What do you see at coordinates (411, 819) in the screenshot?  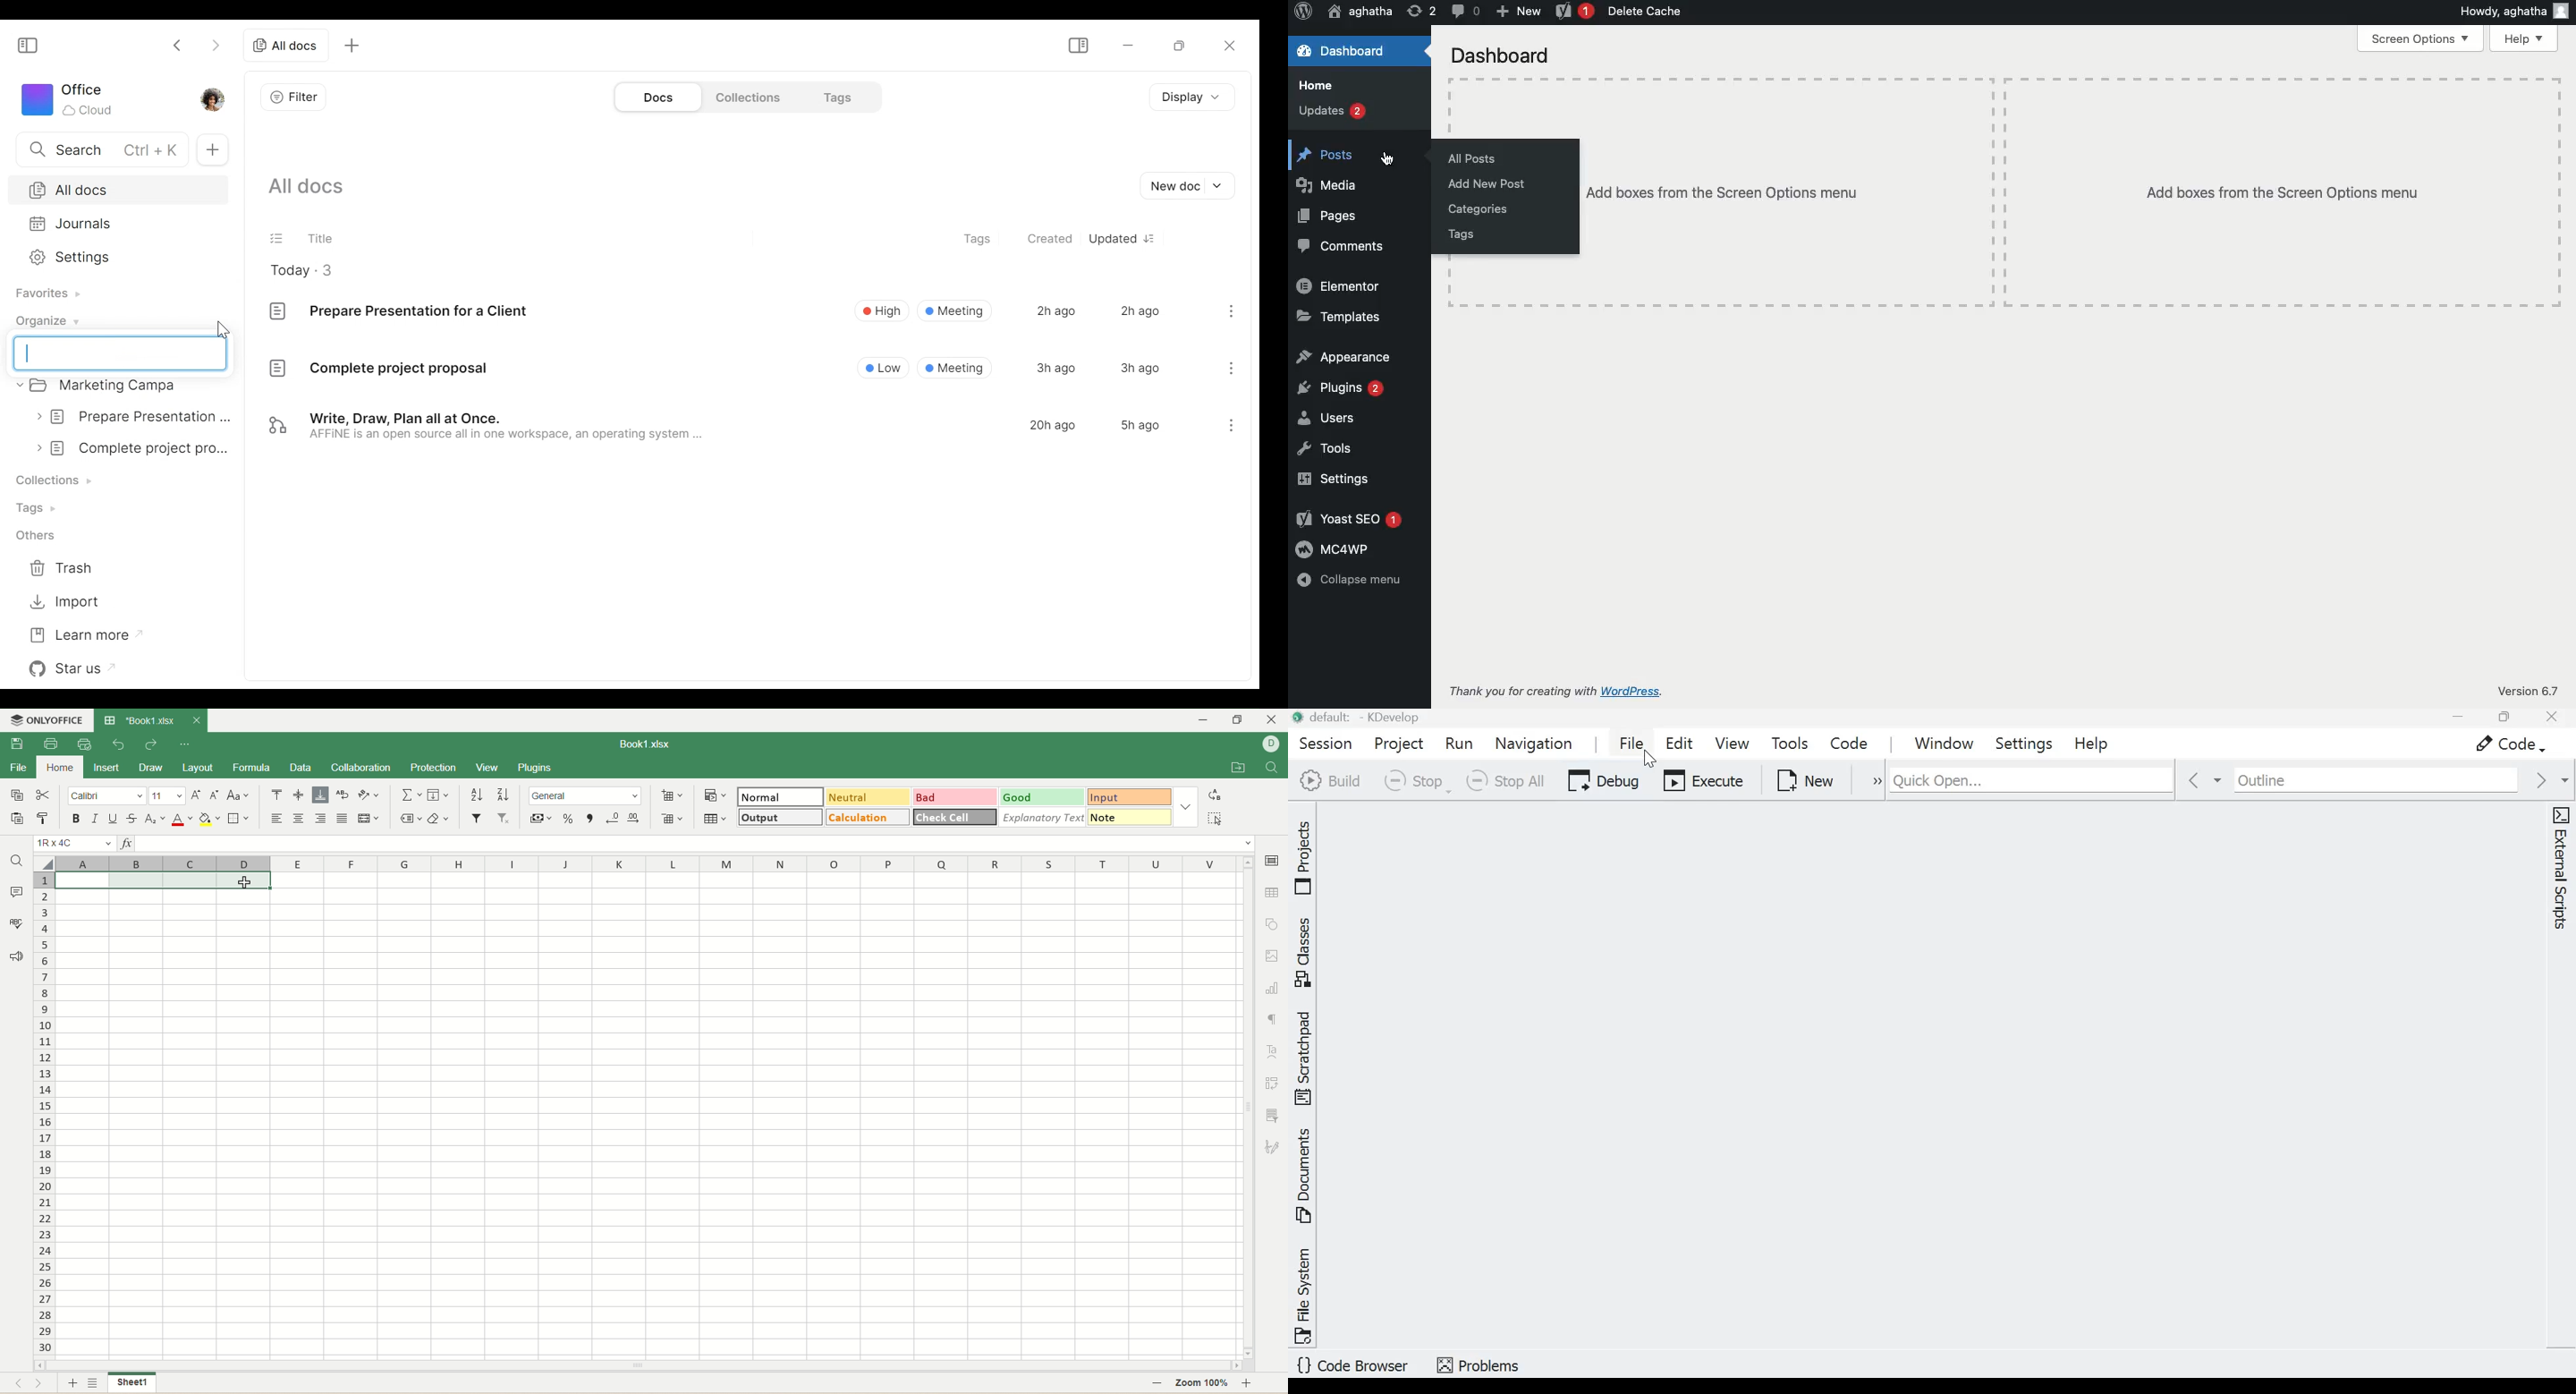 I see `named ranges` at bounding box center [411, 819].